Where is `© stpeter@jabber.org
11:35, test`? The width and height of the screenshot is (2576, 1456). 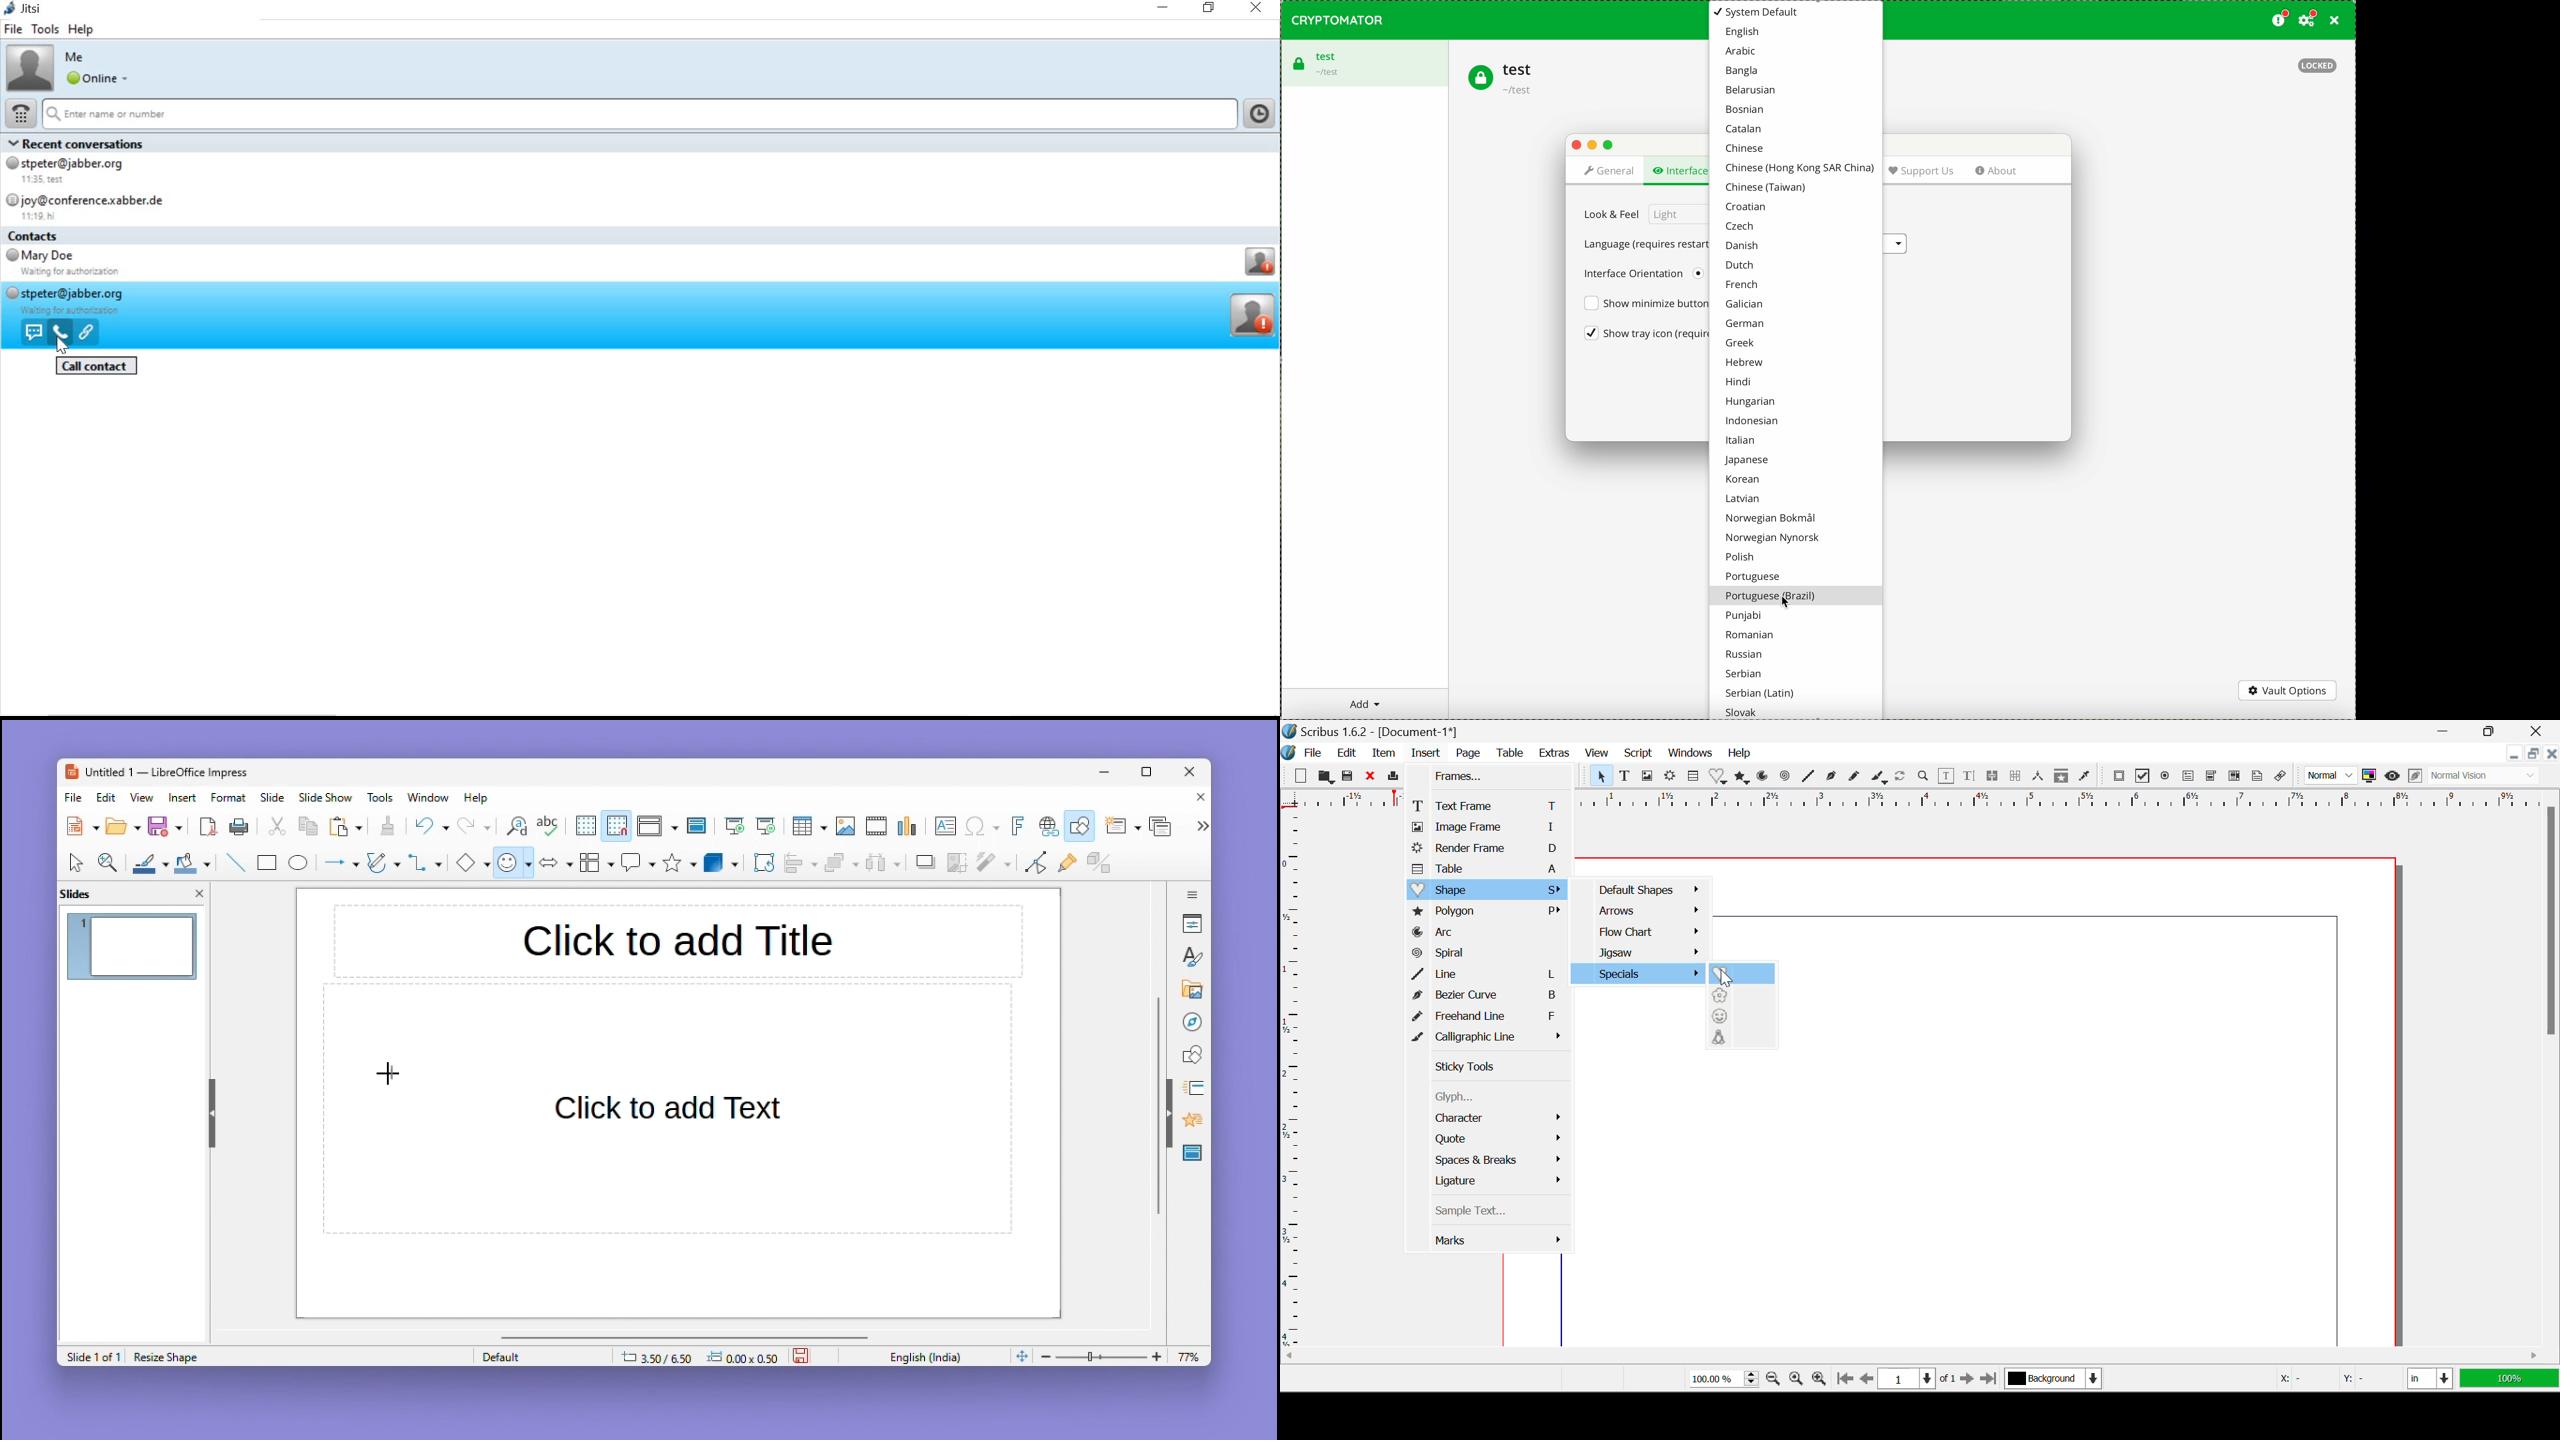 © stpeter@jabber.org
11:35, test is located at coordinates (73, 170).